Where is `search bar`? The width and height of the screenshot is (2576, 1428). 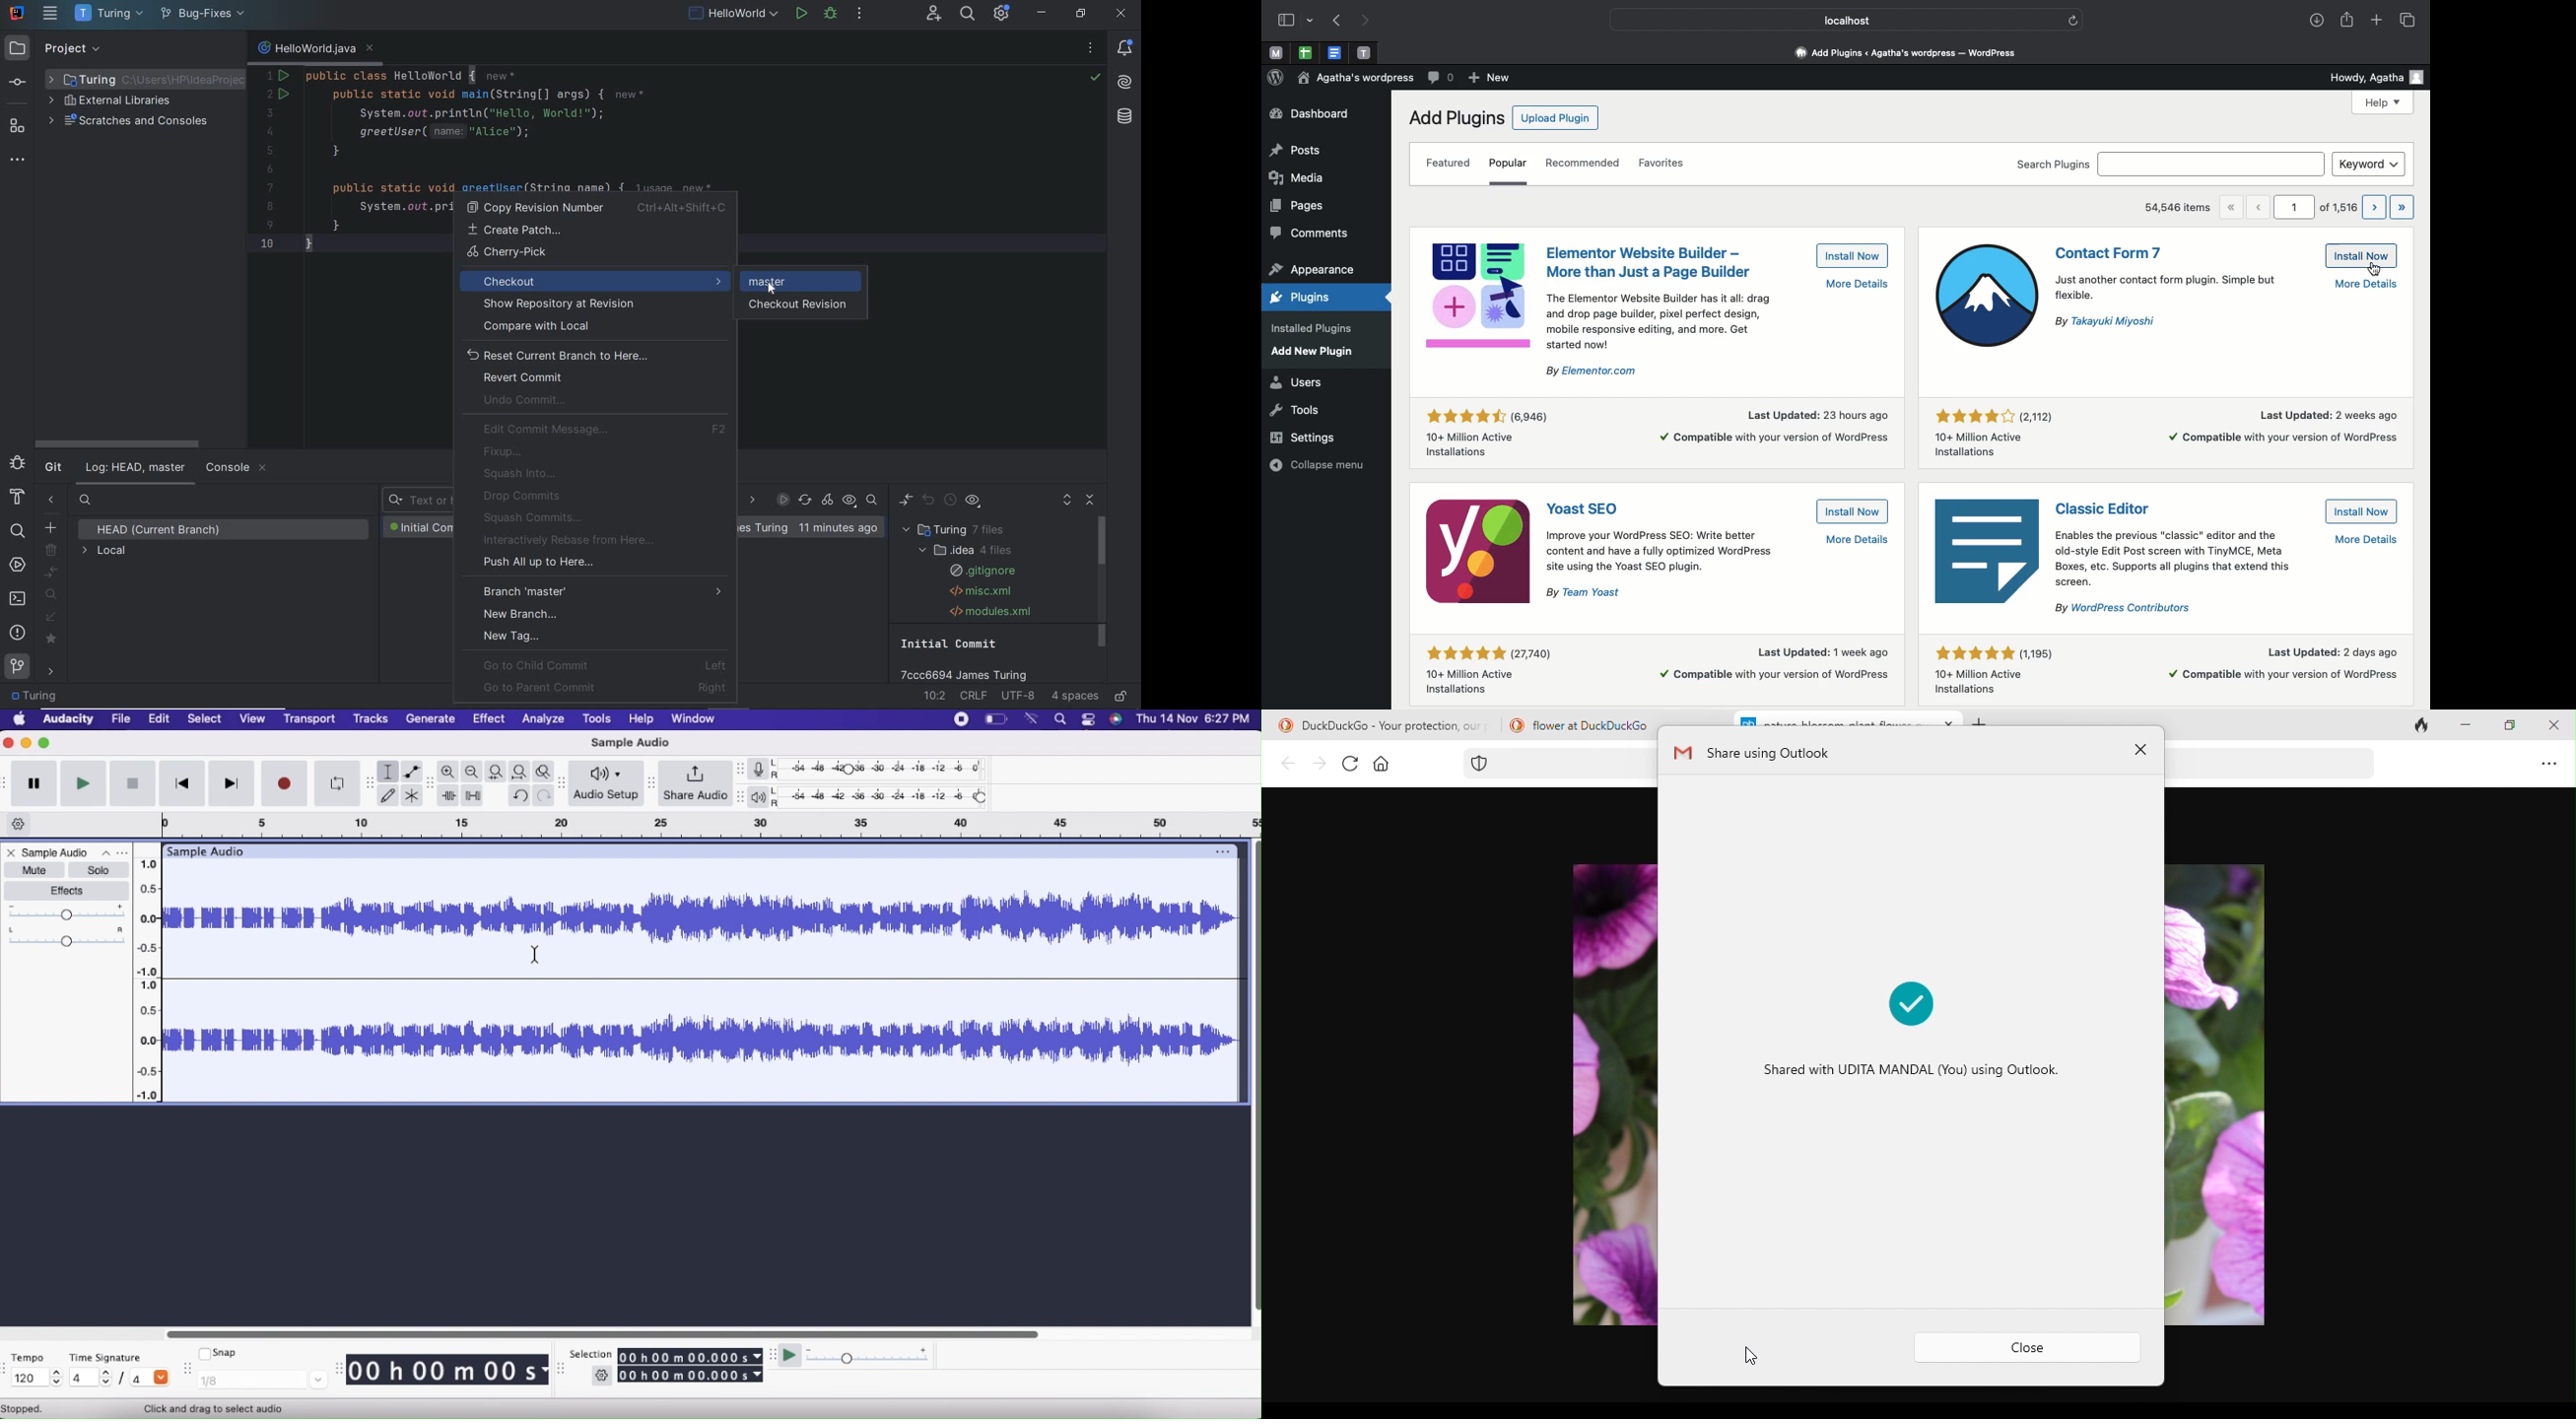
search bar is located at coordinates (2213, 163).